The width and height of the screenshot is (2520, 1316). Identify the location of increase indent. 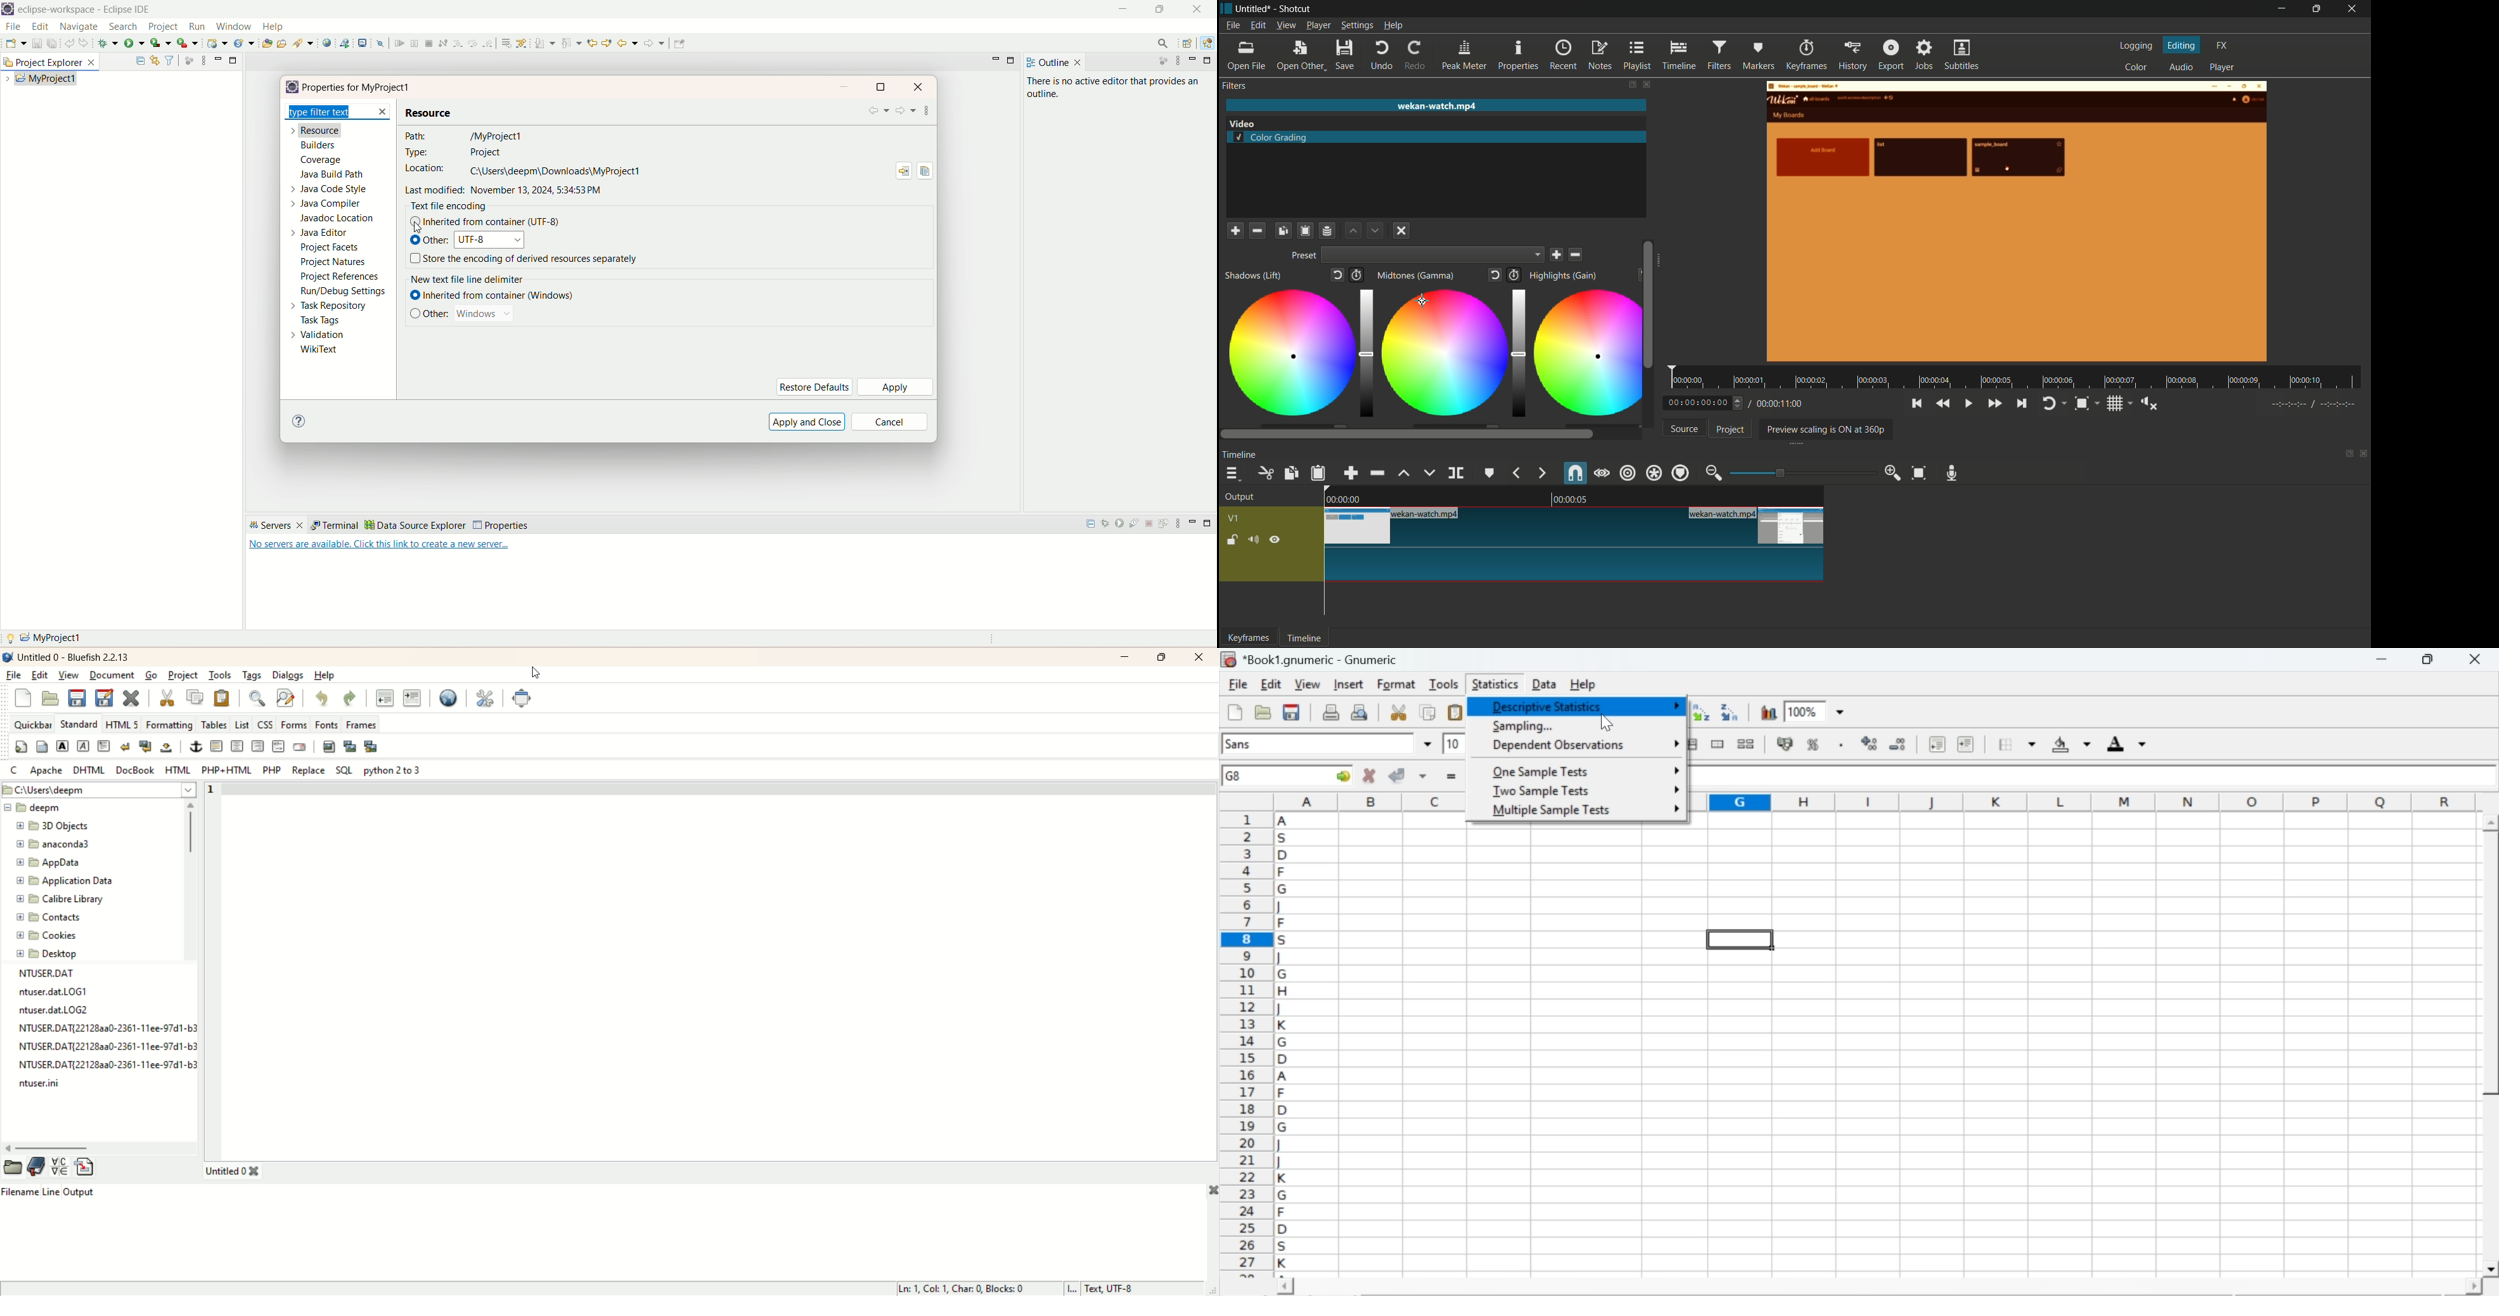
(1965, 745).